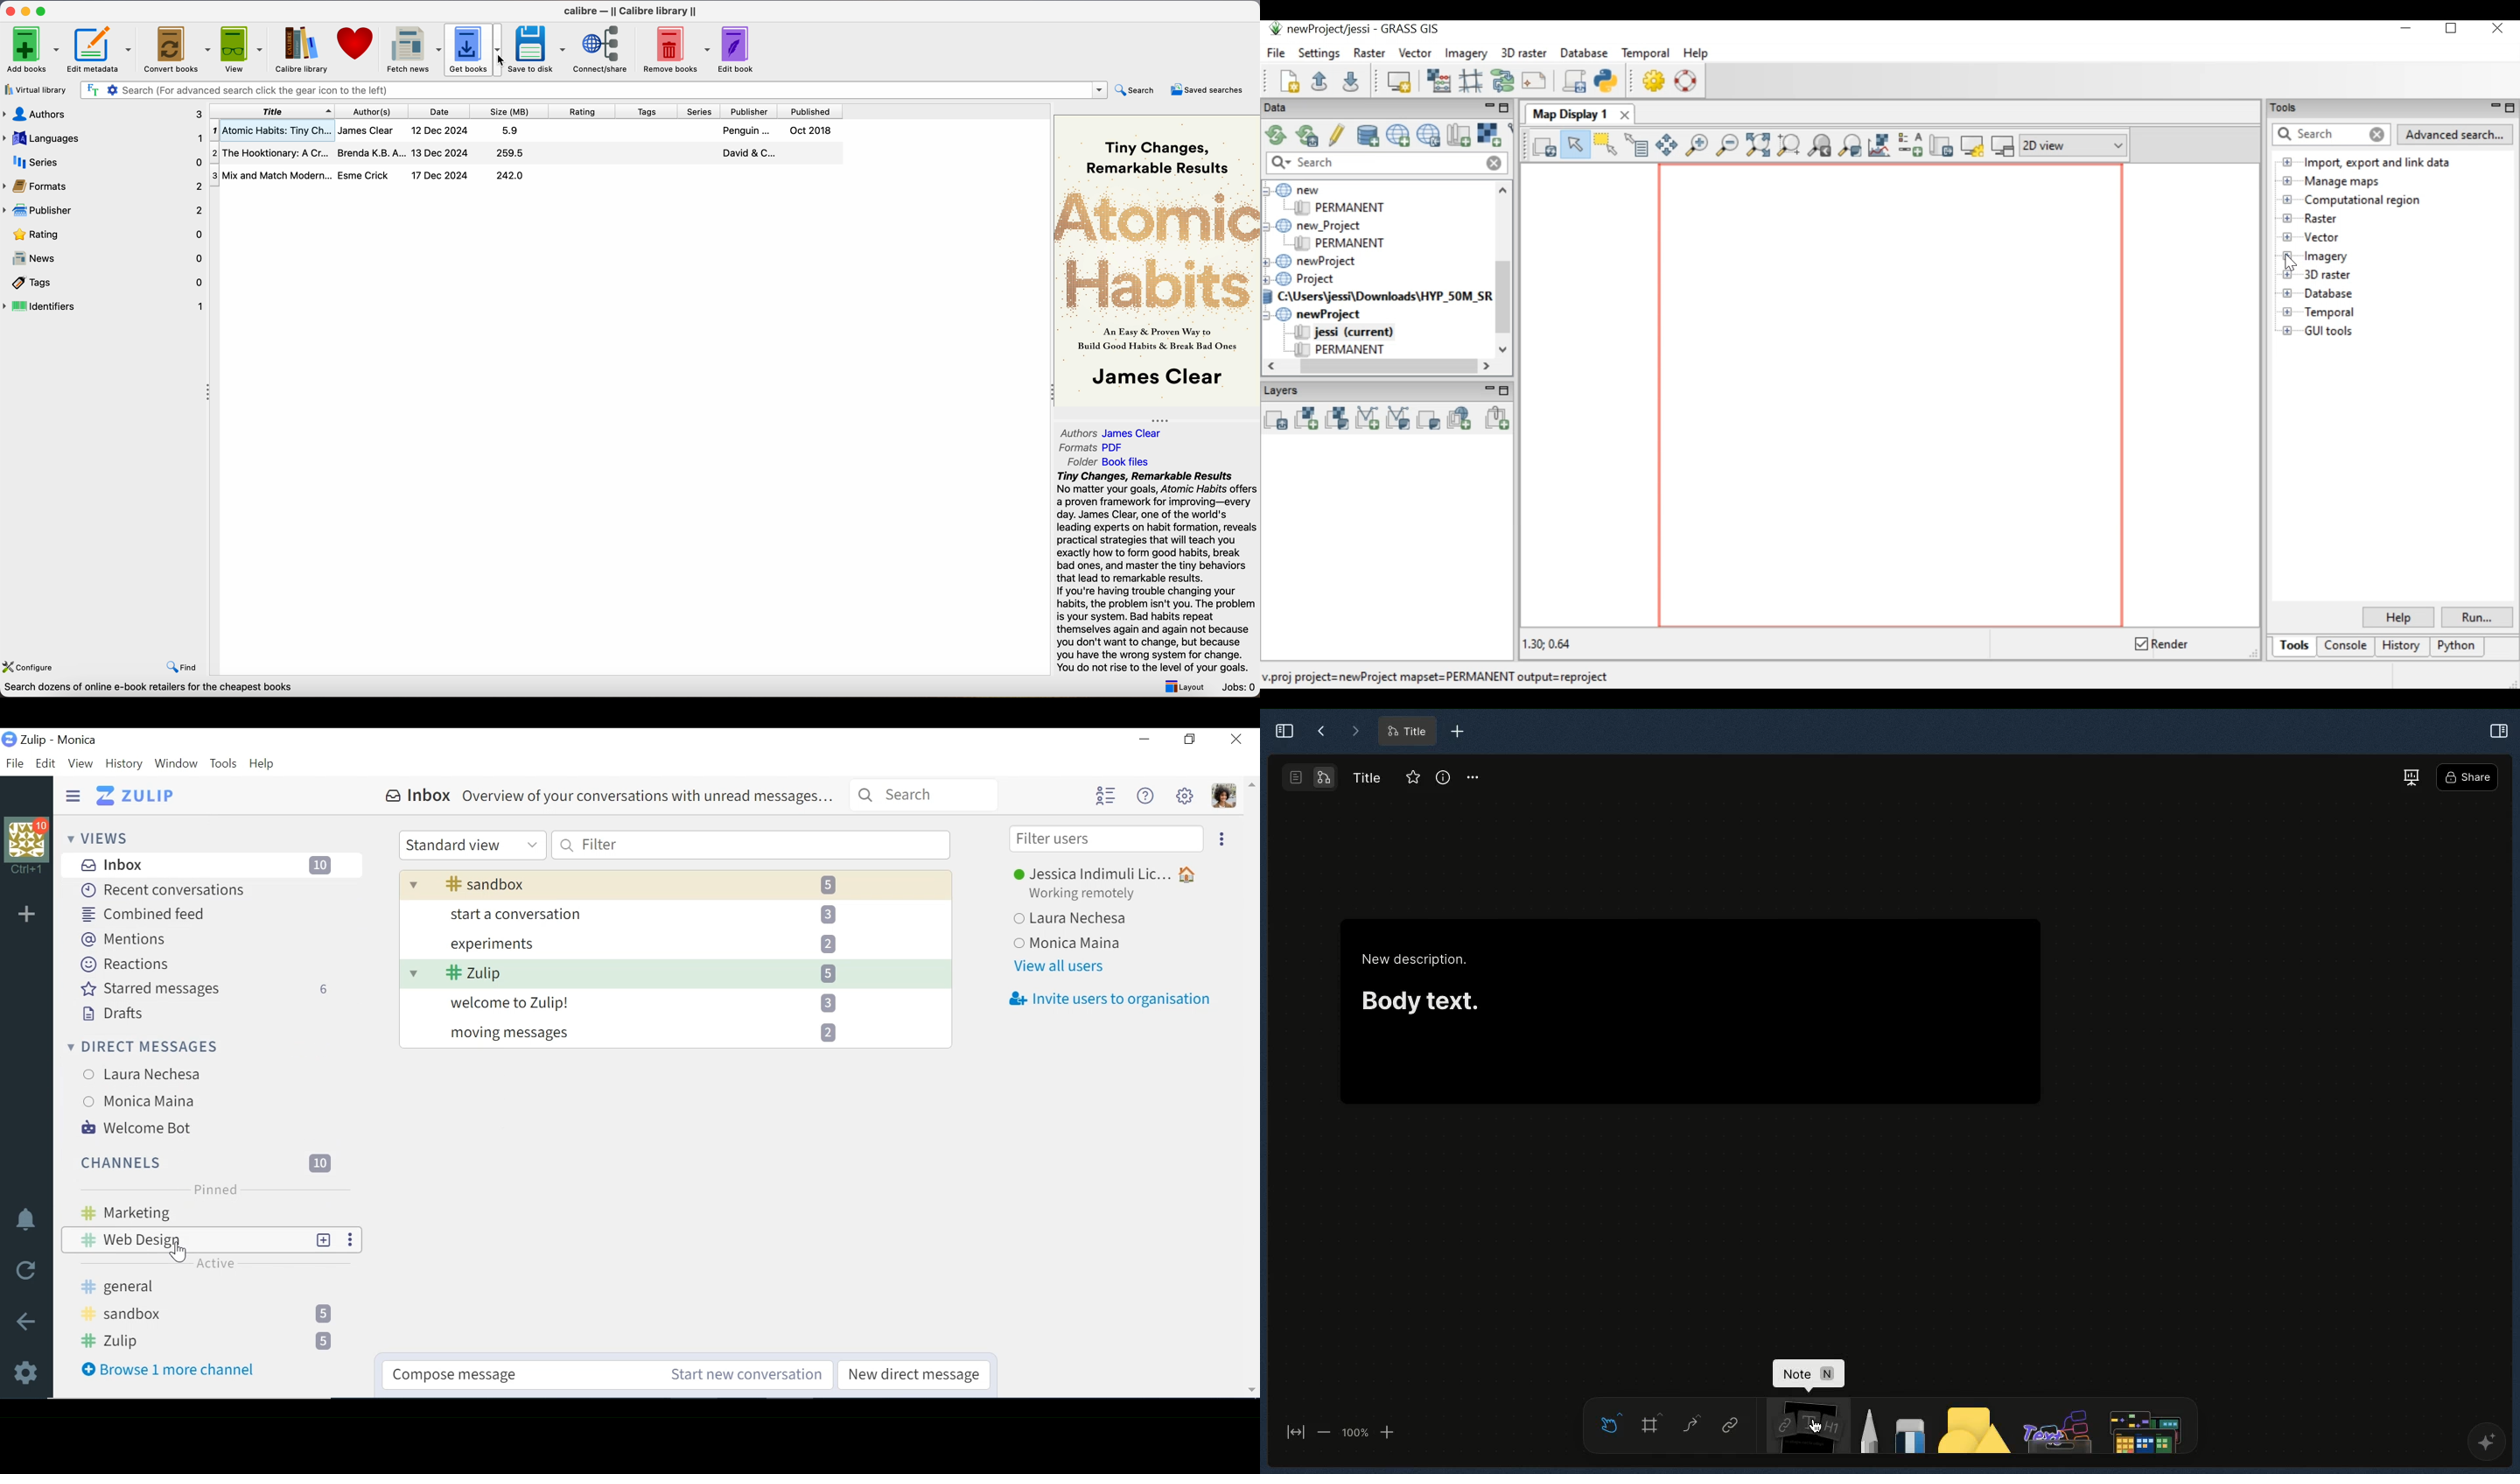 The image size is (2520, 1484). What do you see at coordinates (33, 50) in the screenshot?
I see `add books` at bounding box center [33, 50].